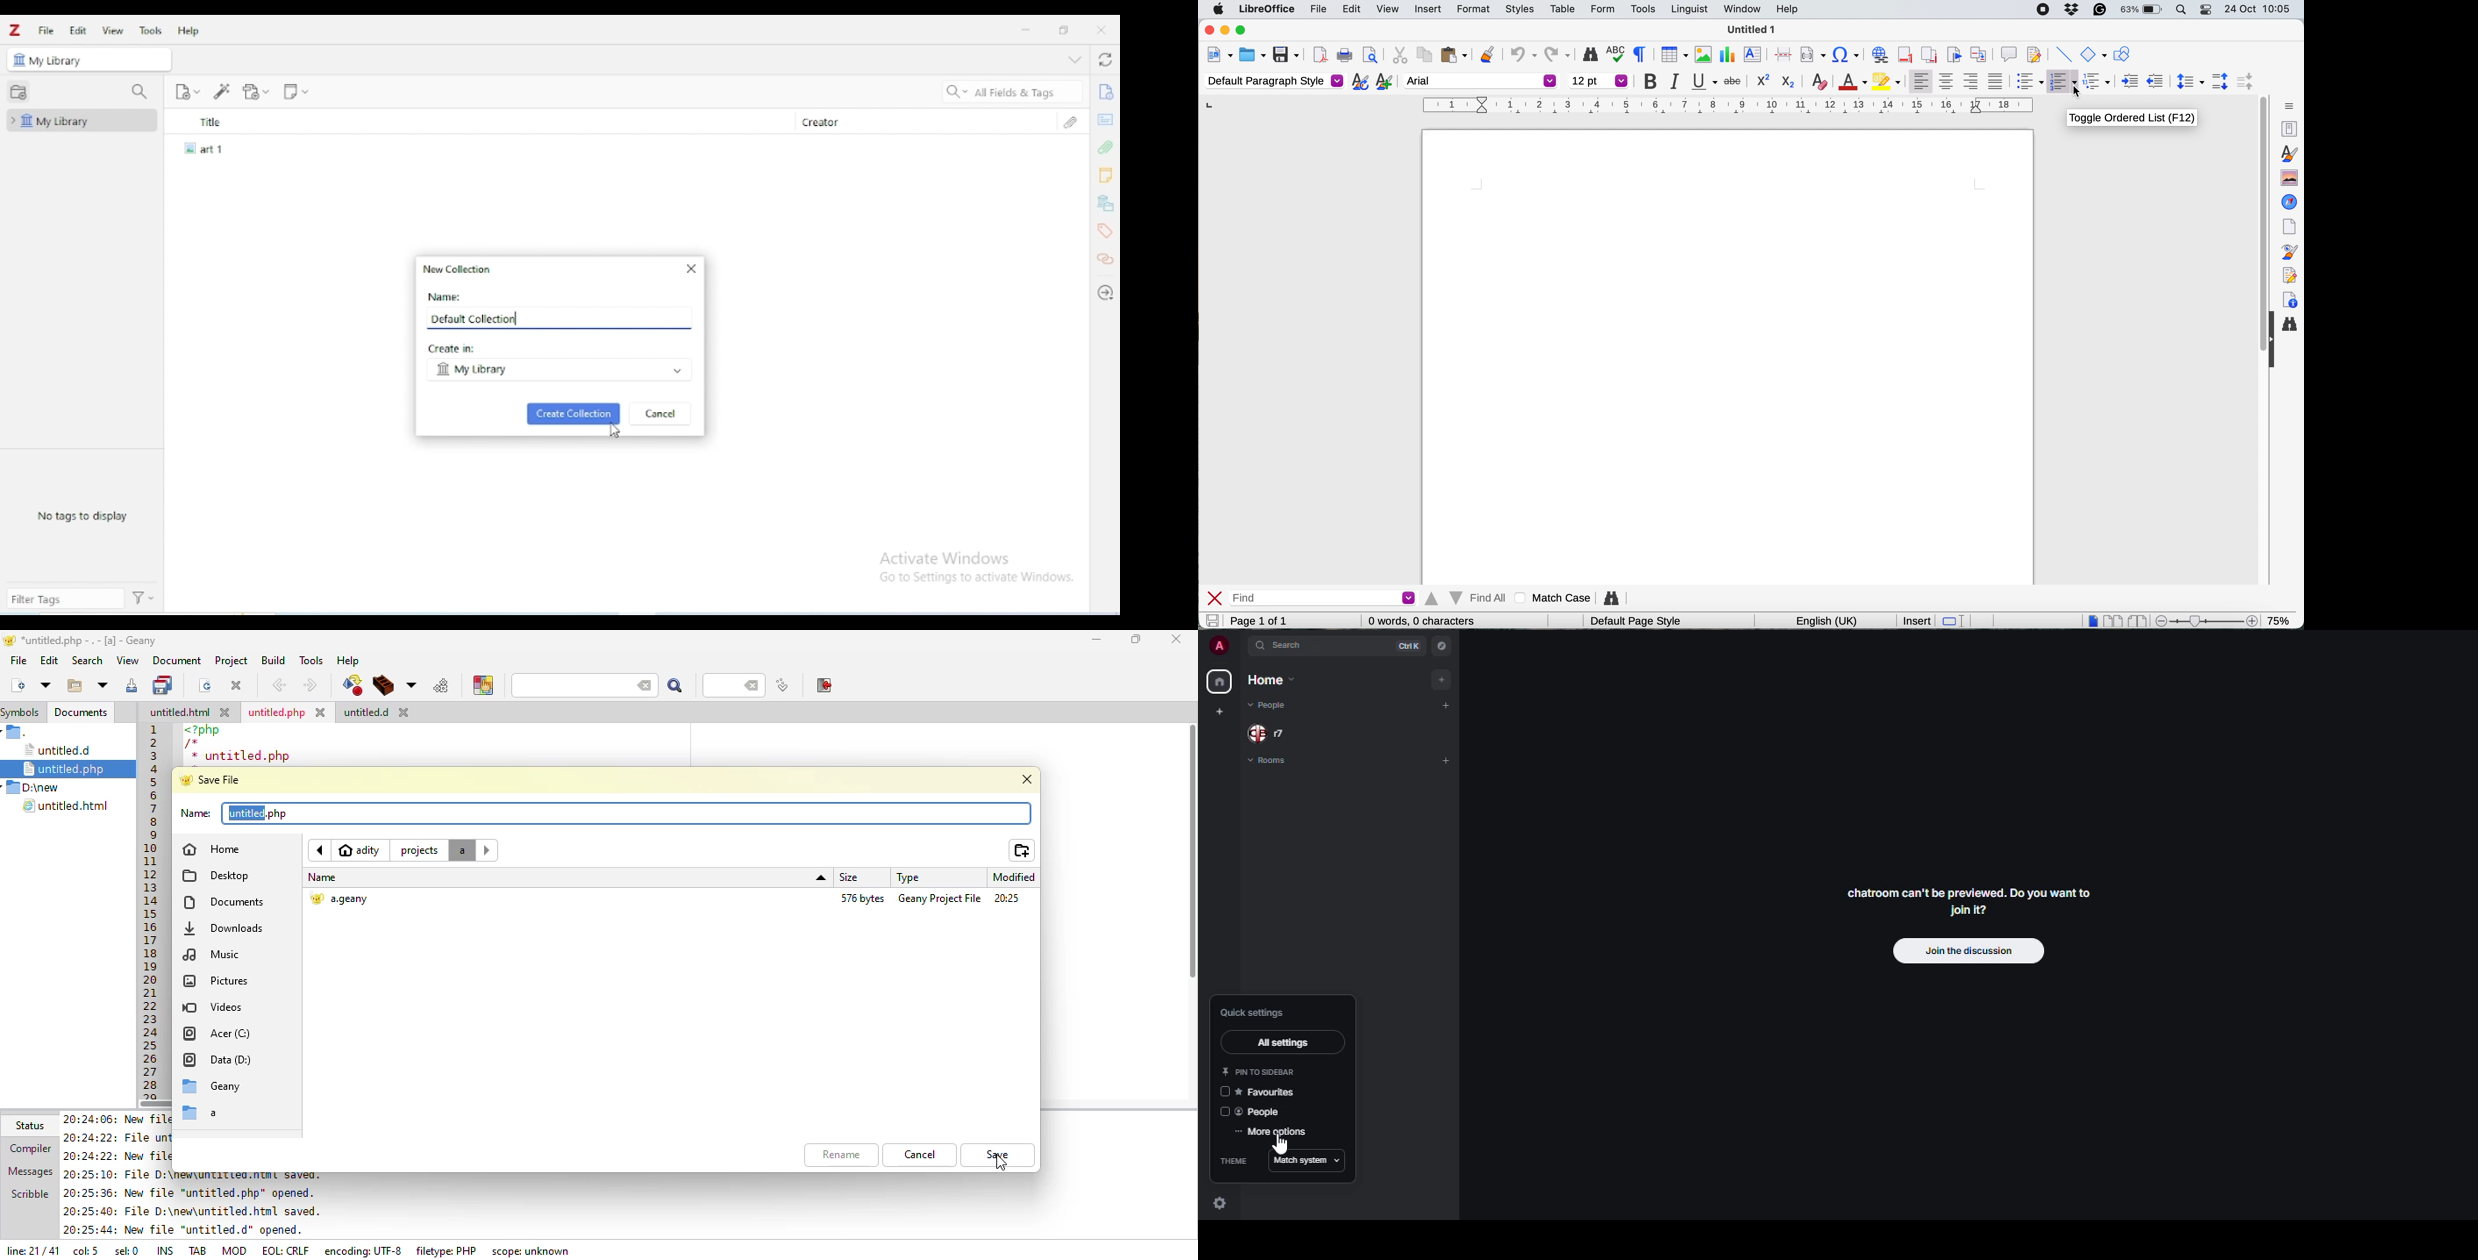  I want to click on spotlight search, so click(2180, 10).